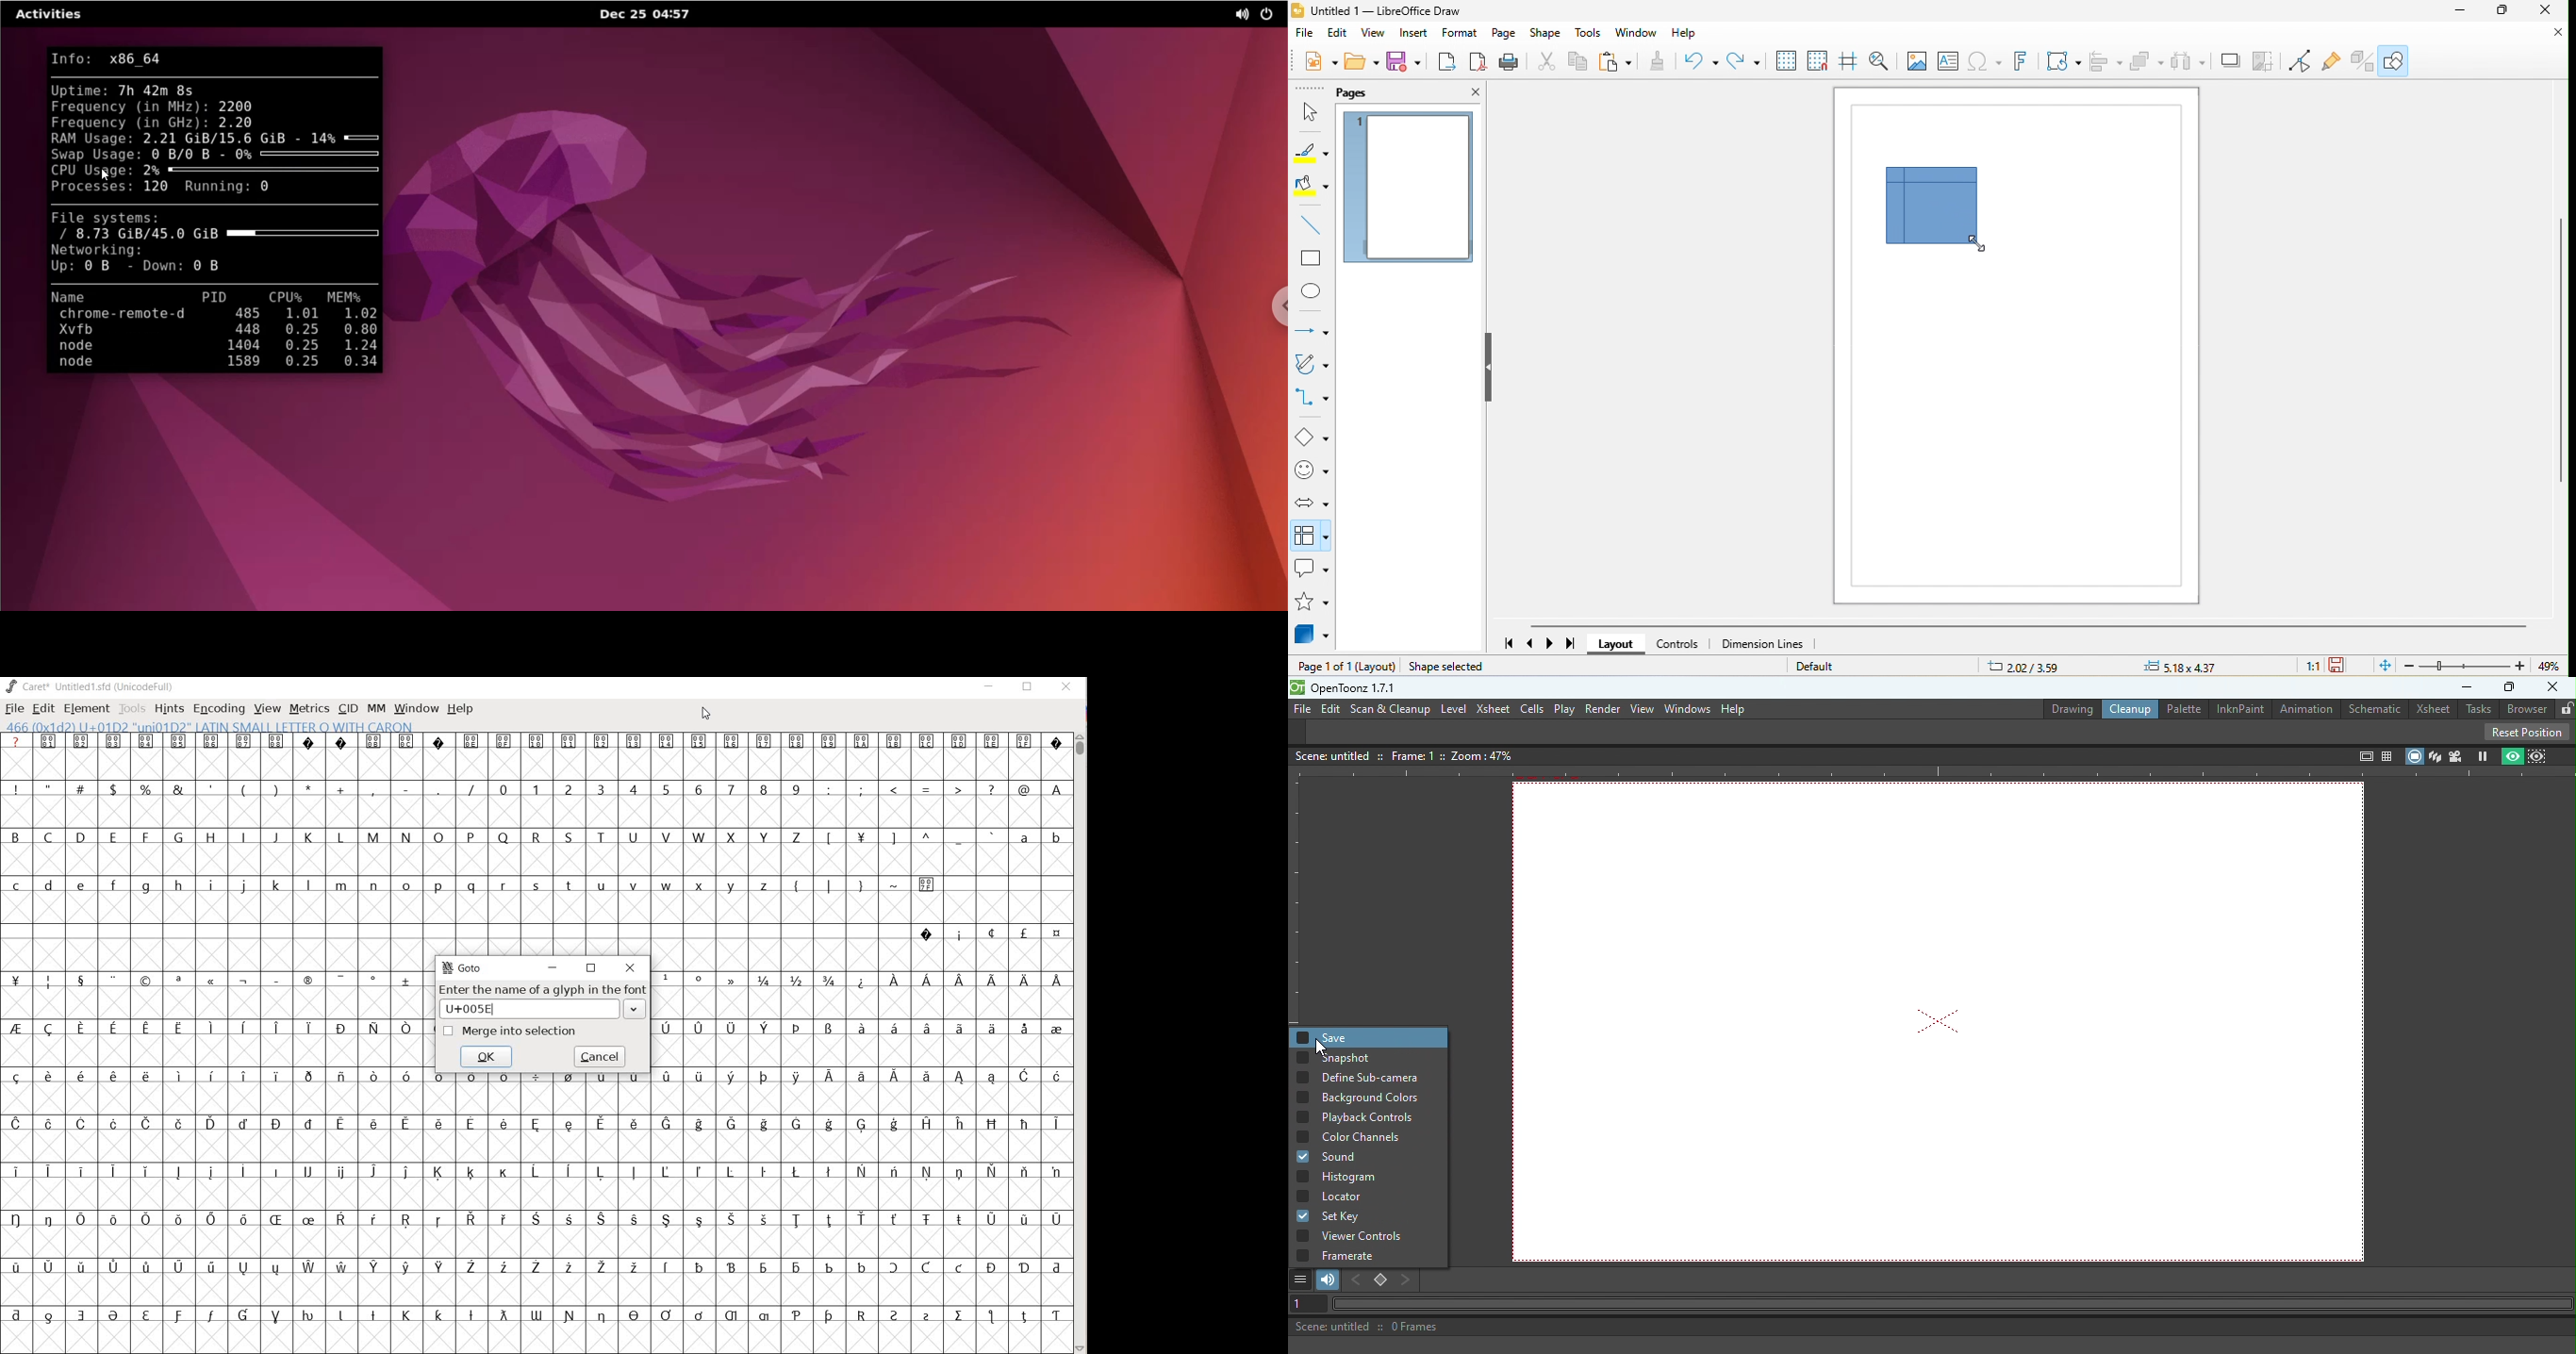  I want to click on format, so click(1462, 34).